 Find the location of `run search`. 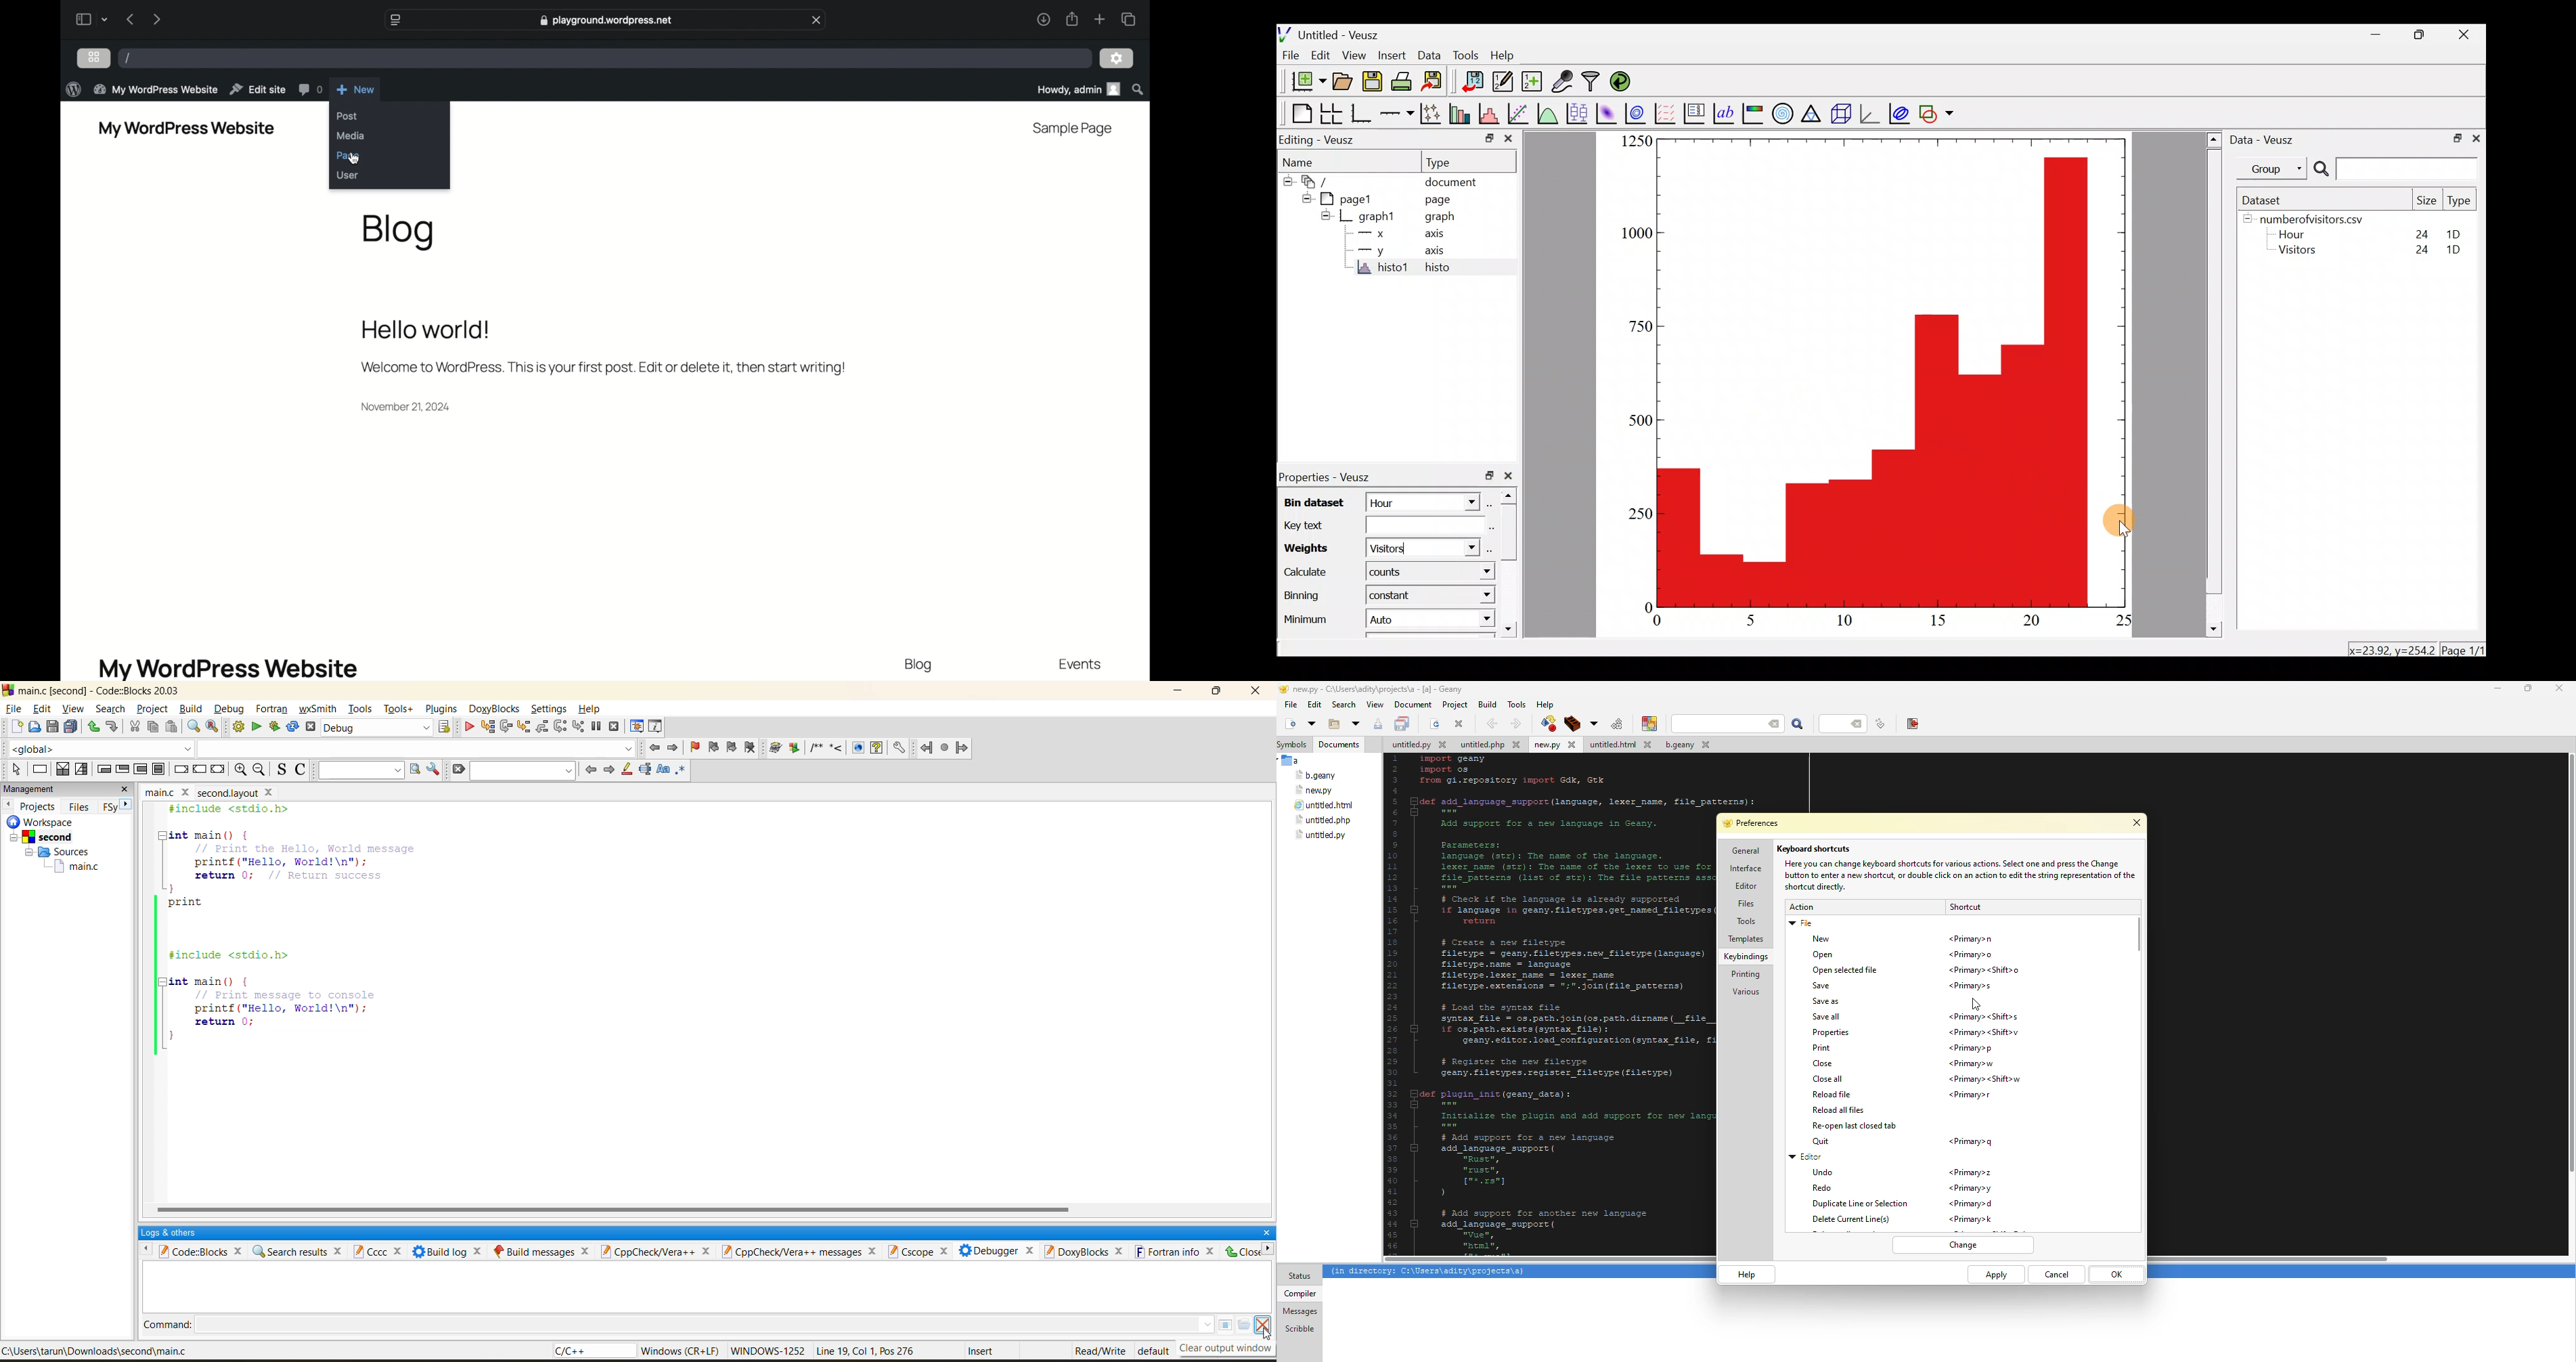

run search is located at coordinates (411, 769).